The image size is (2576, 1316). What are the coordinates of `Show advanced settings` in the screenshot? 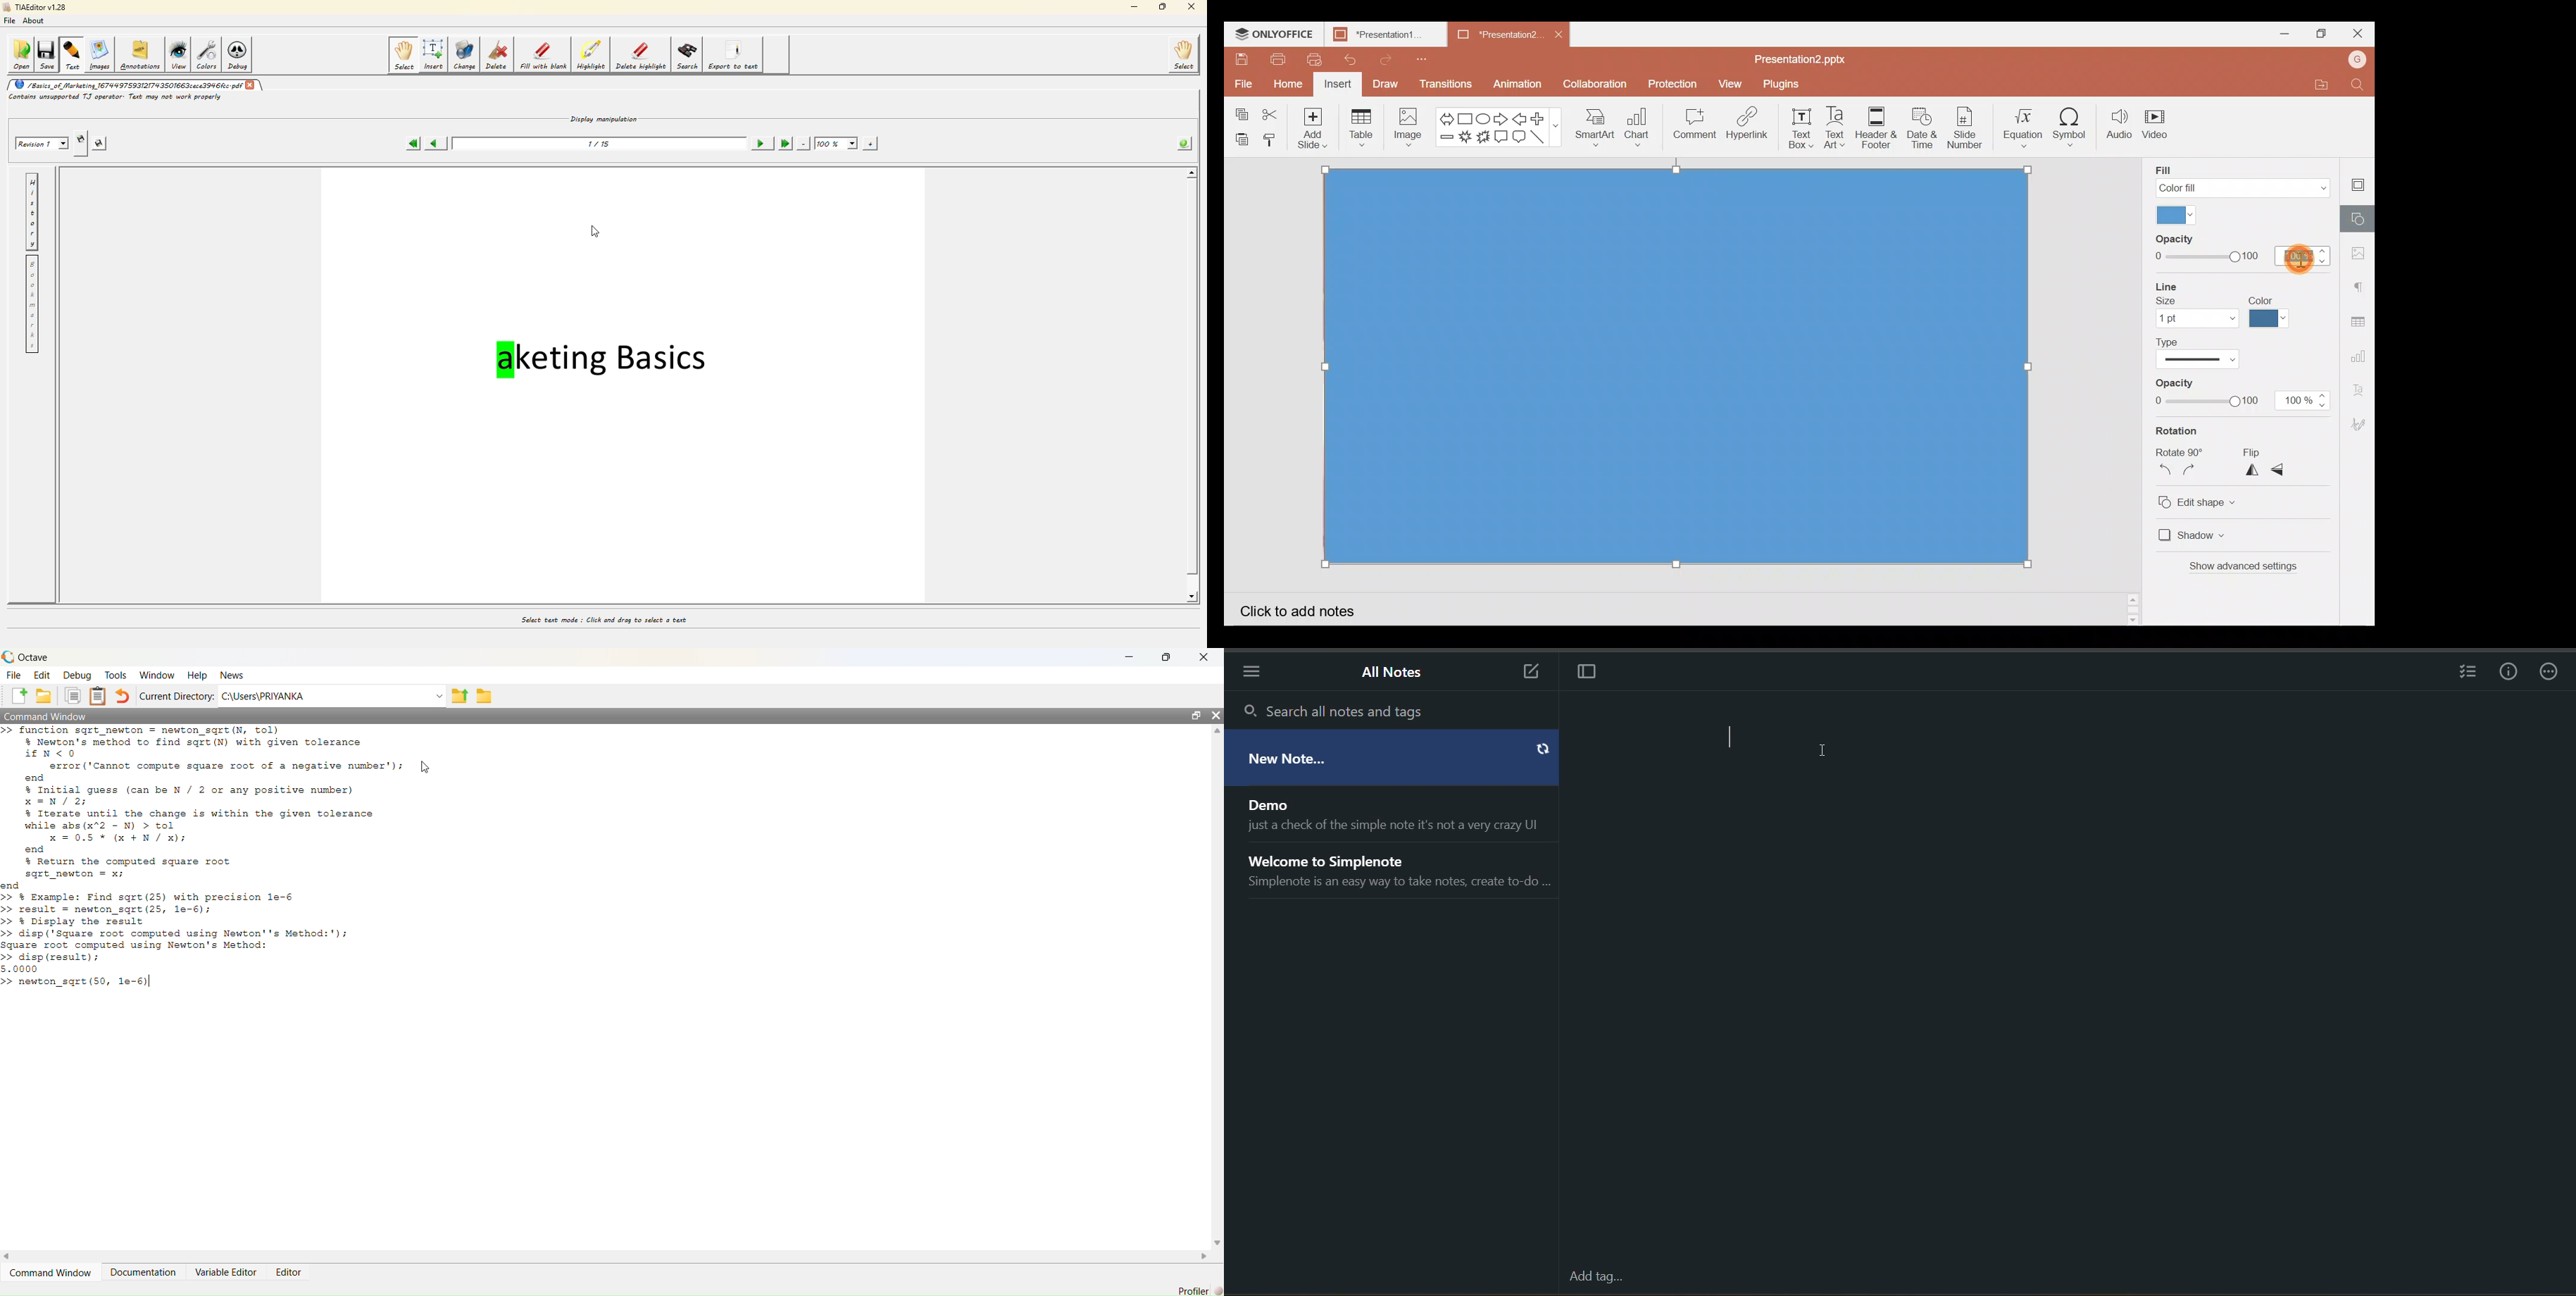 It's located at (2249, 568).